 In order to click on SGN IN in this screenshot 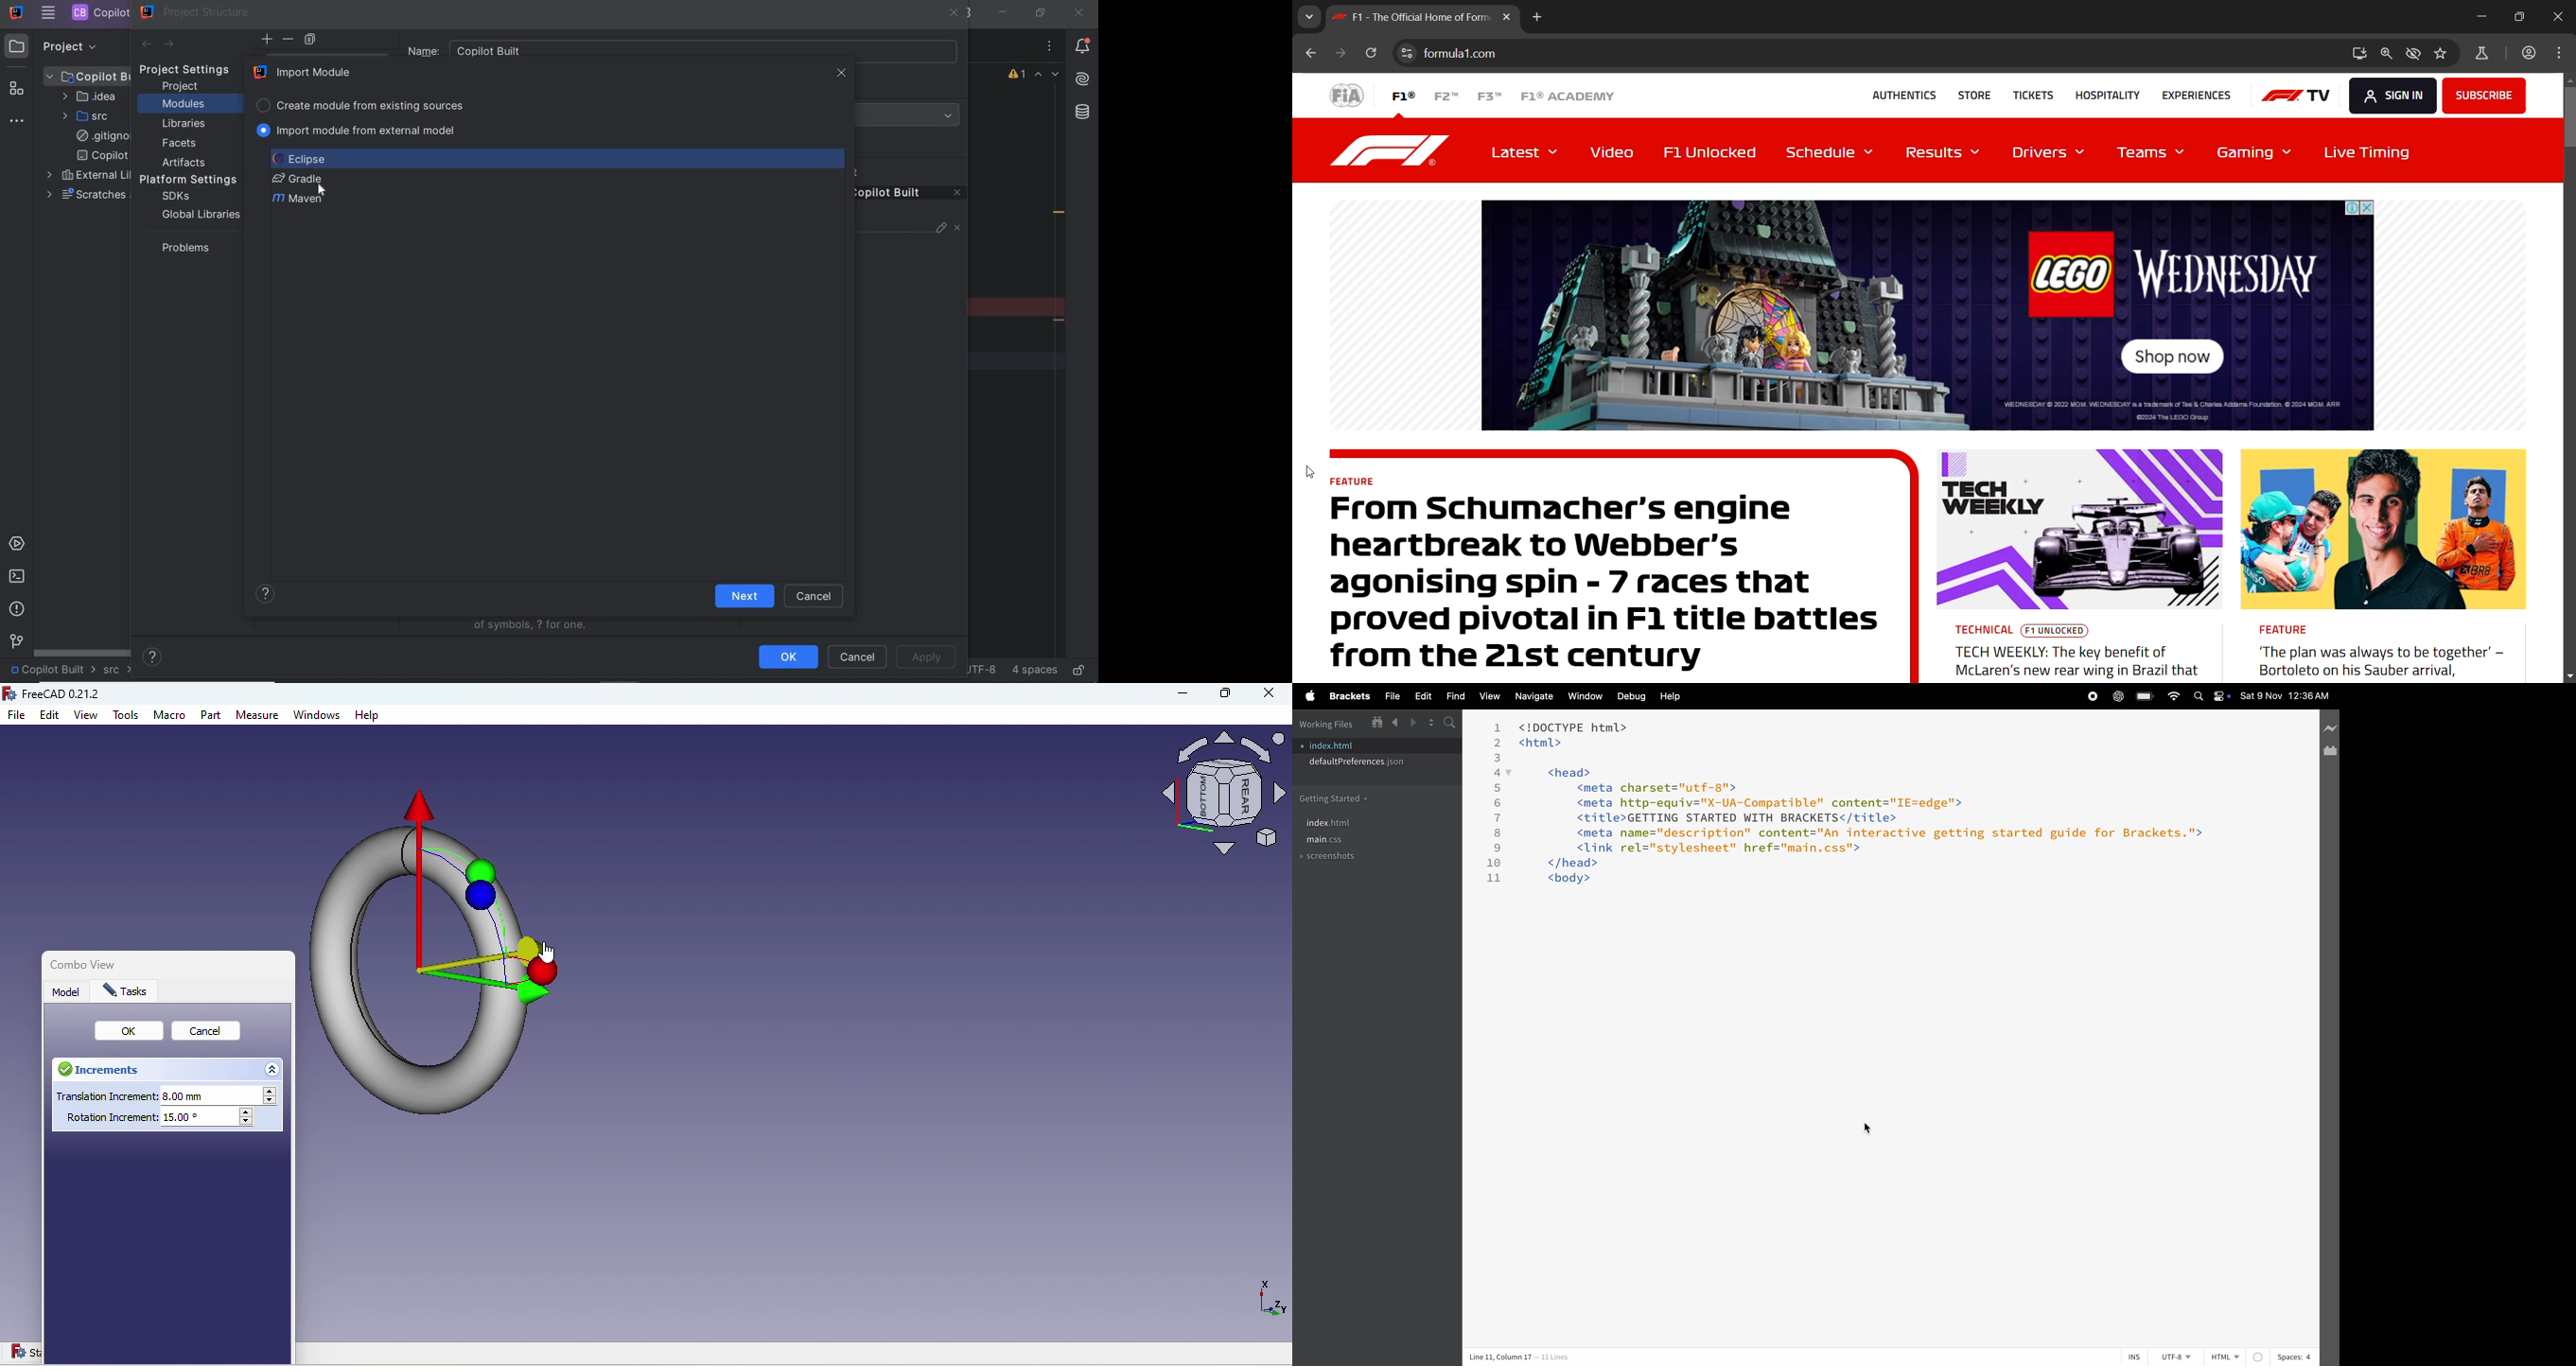, I will do `click(2390, 93)`.